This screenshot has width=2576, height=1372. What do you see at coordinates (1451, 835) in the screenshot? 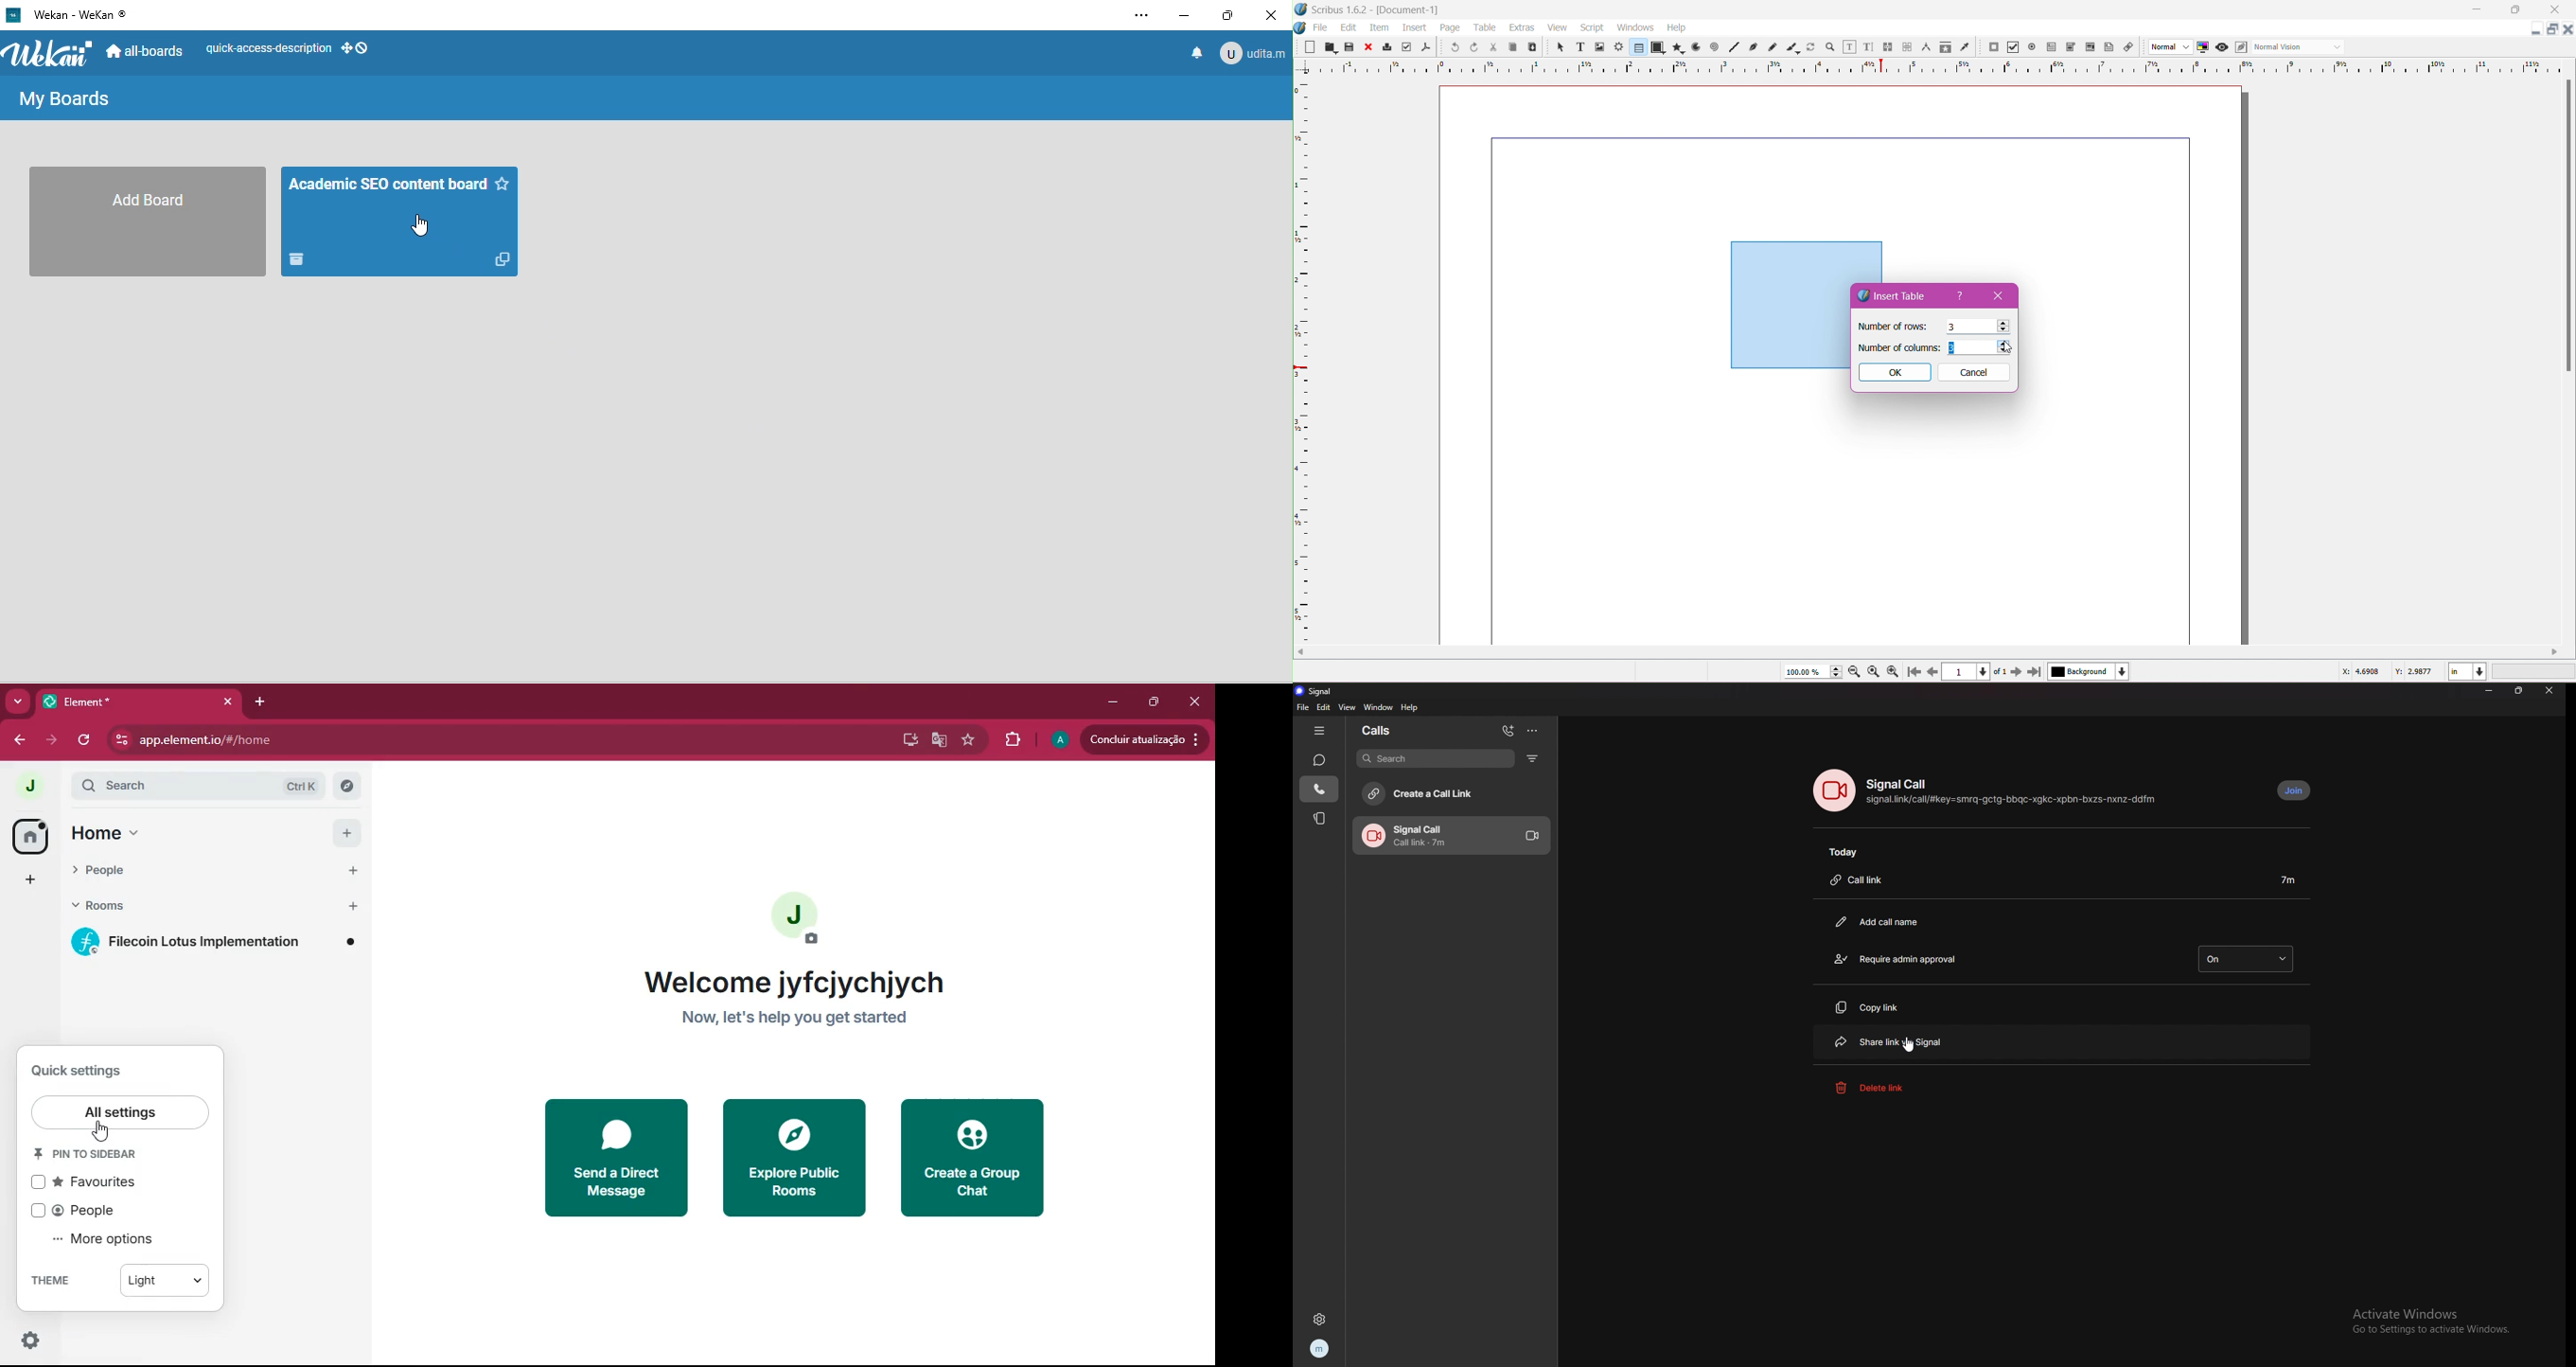
I see `call` at bounding box center [1451, 835].